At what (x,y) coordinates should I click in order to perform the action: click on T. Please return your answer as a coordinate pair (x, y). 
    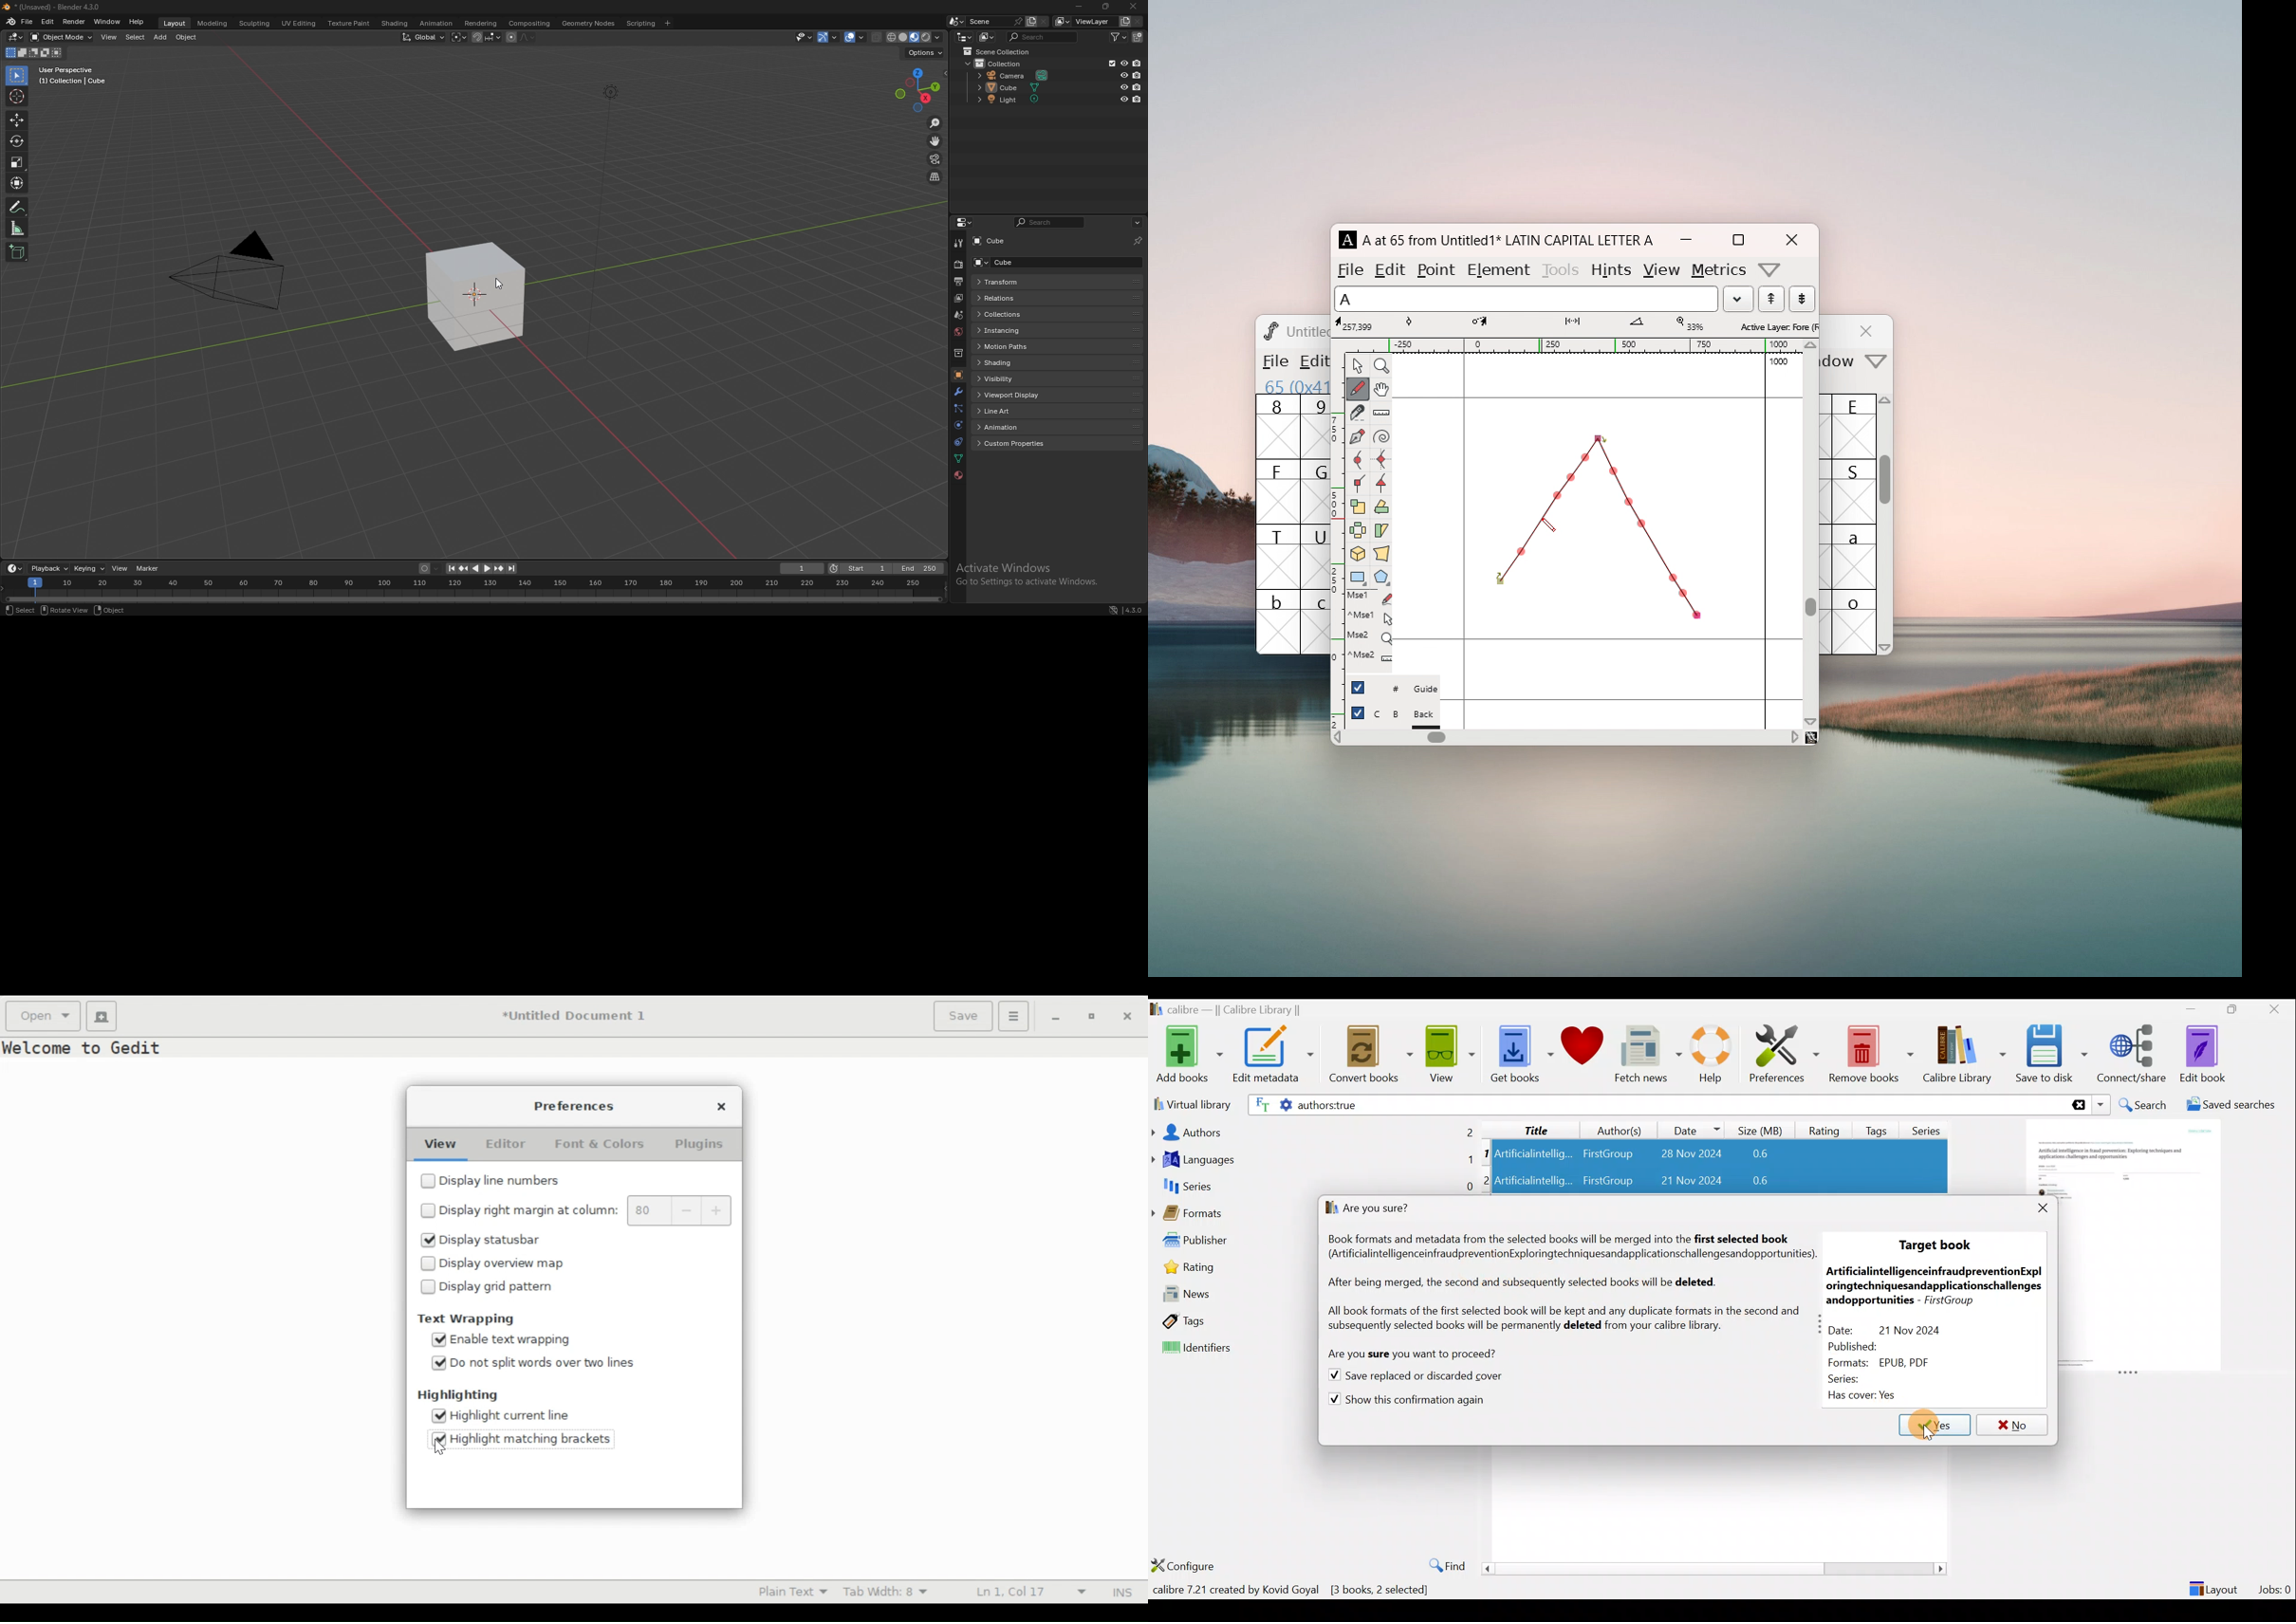
    Looking at the image, I should click on (1278, 556).